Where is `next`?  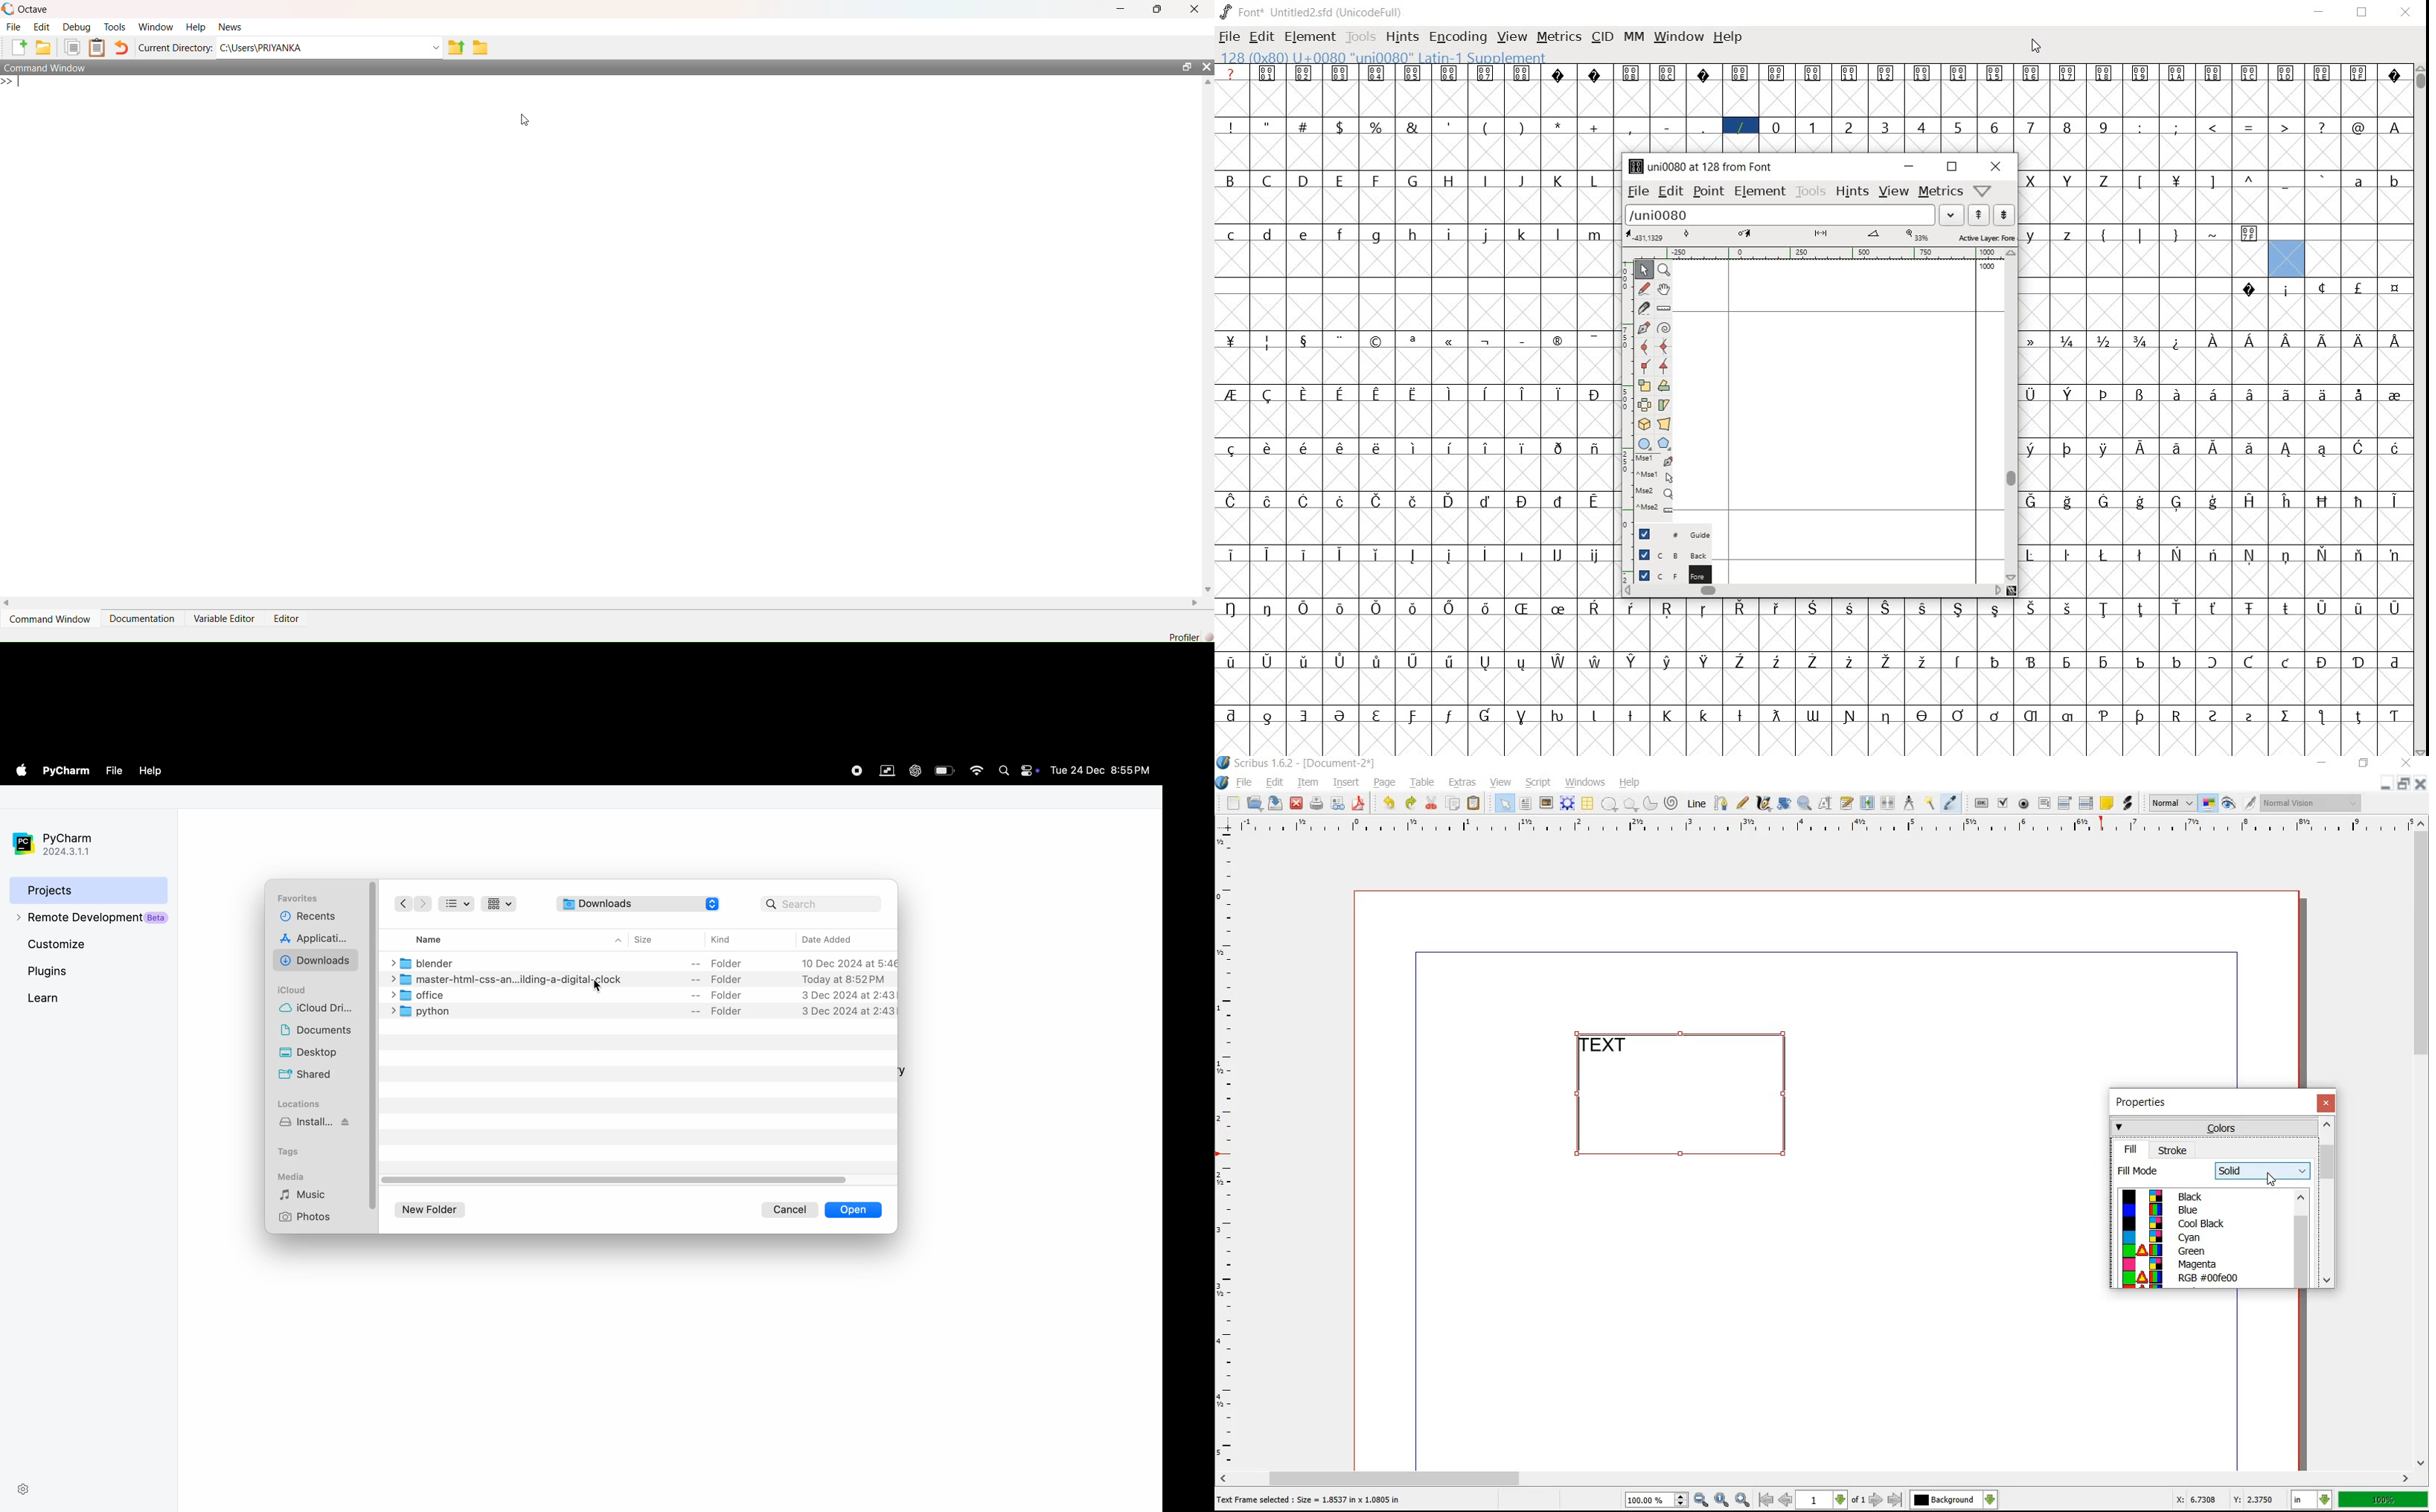 next is located at coordinates (423, 904).